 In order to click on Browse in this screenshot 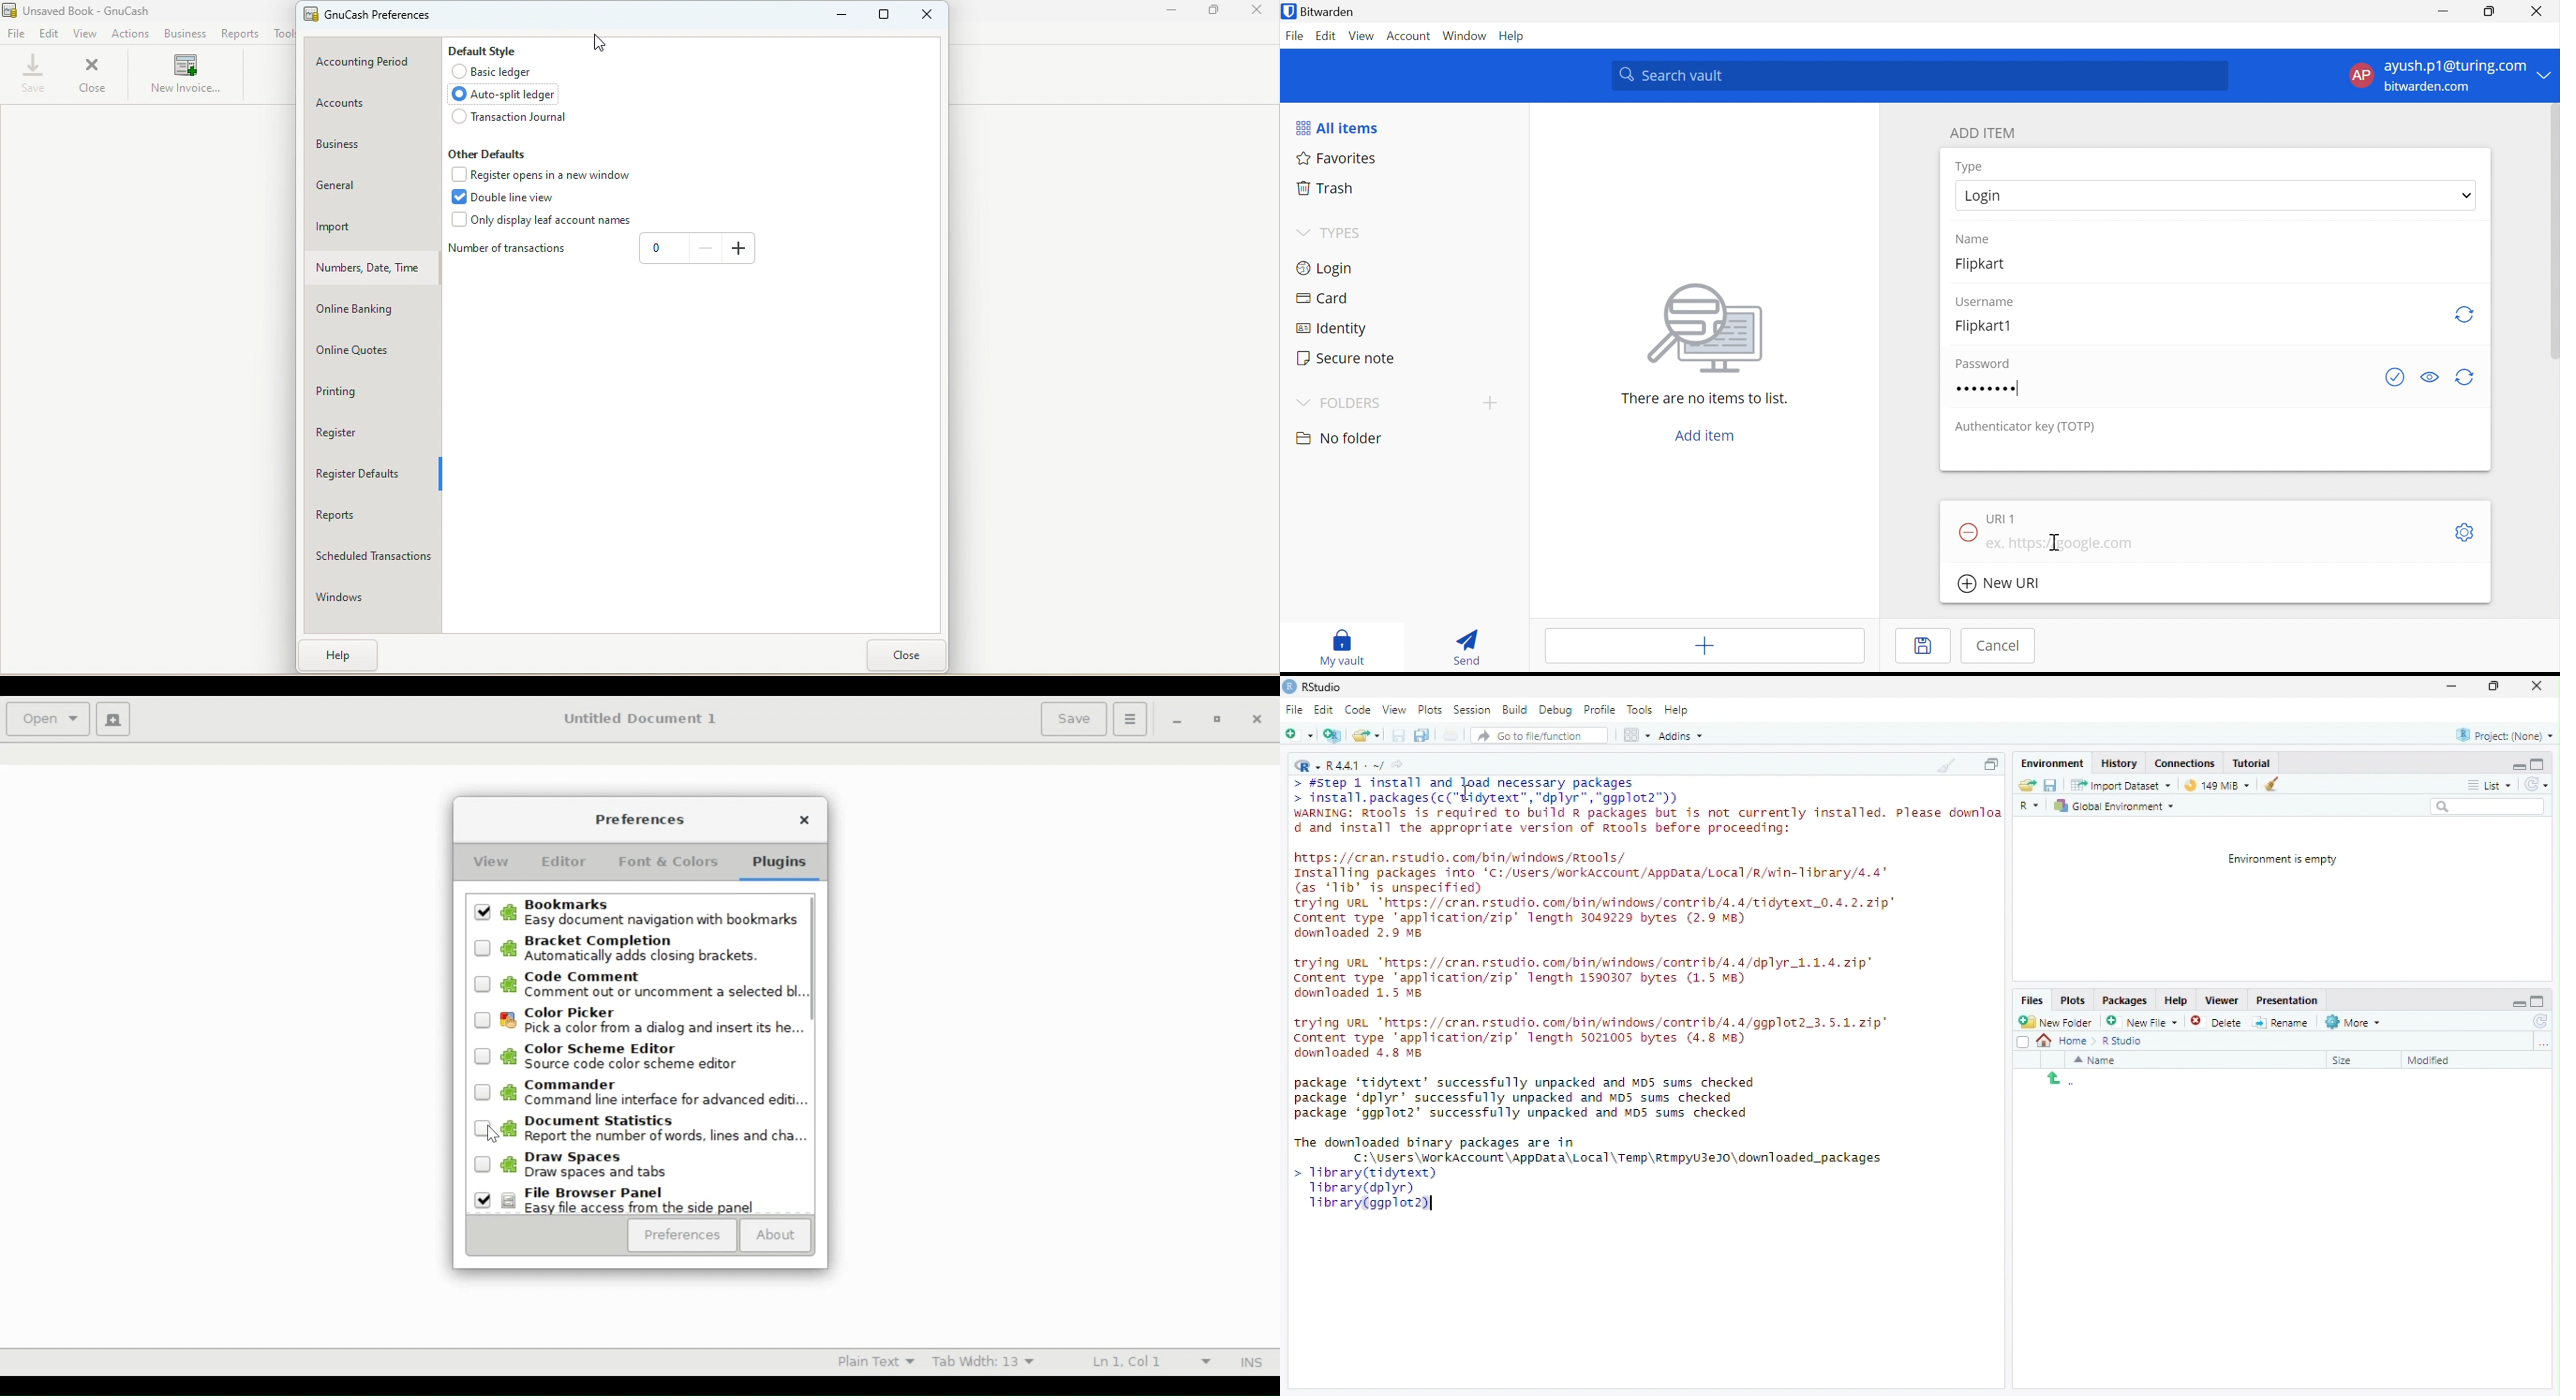, I will do `click(2544, 1043)`.